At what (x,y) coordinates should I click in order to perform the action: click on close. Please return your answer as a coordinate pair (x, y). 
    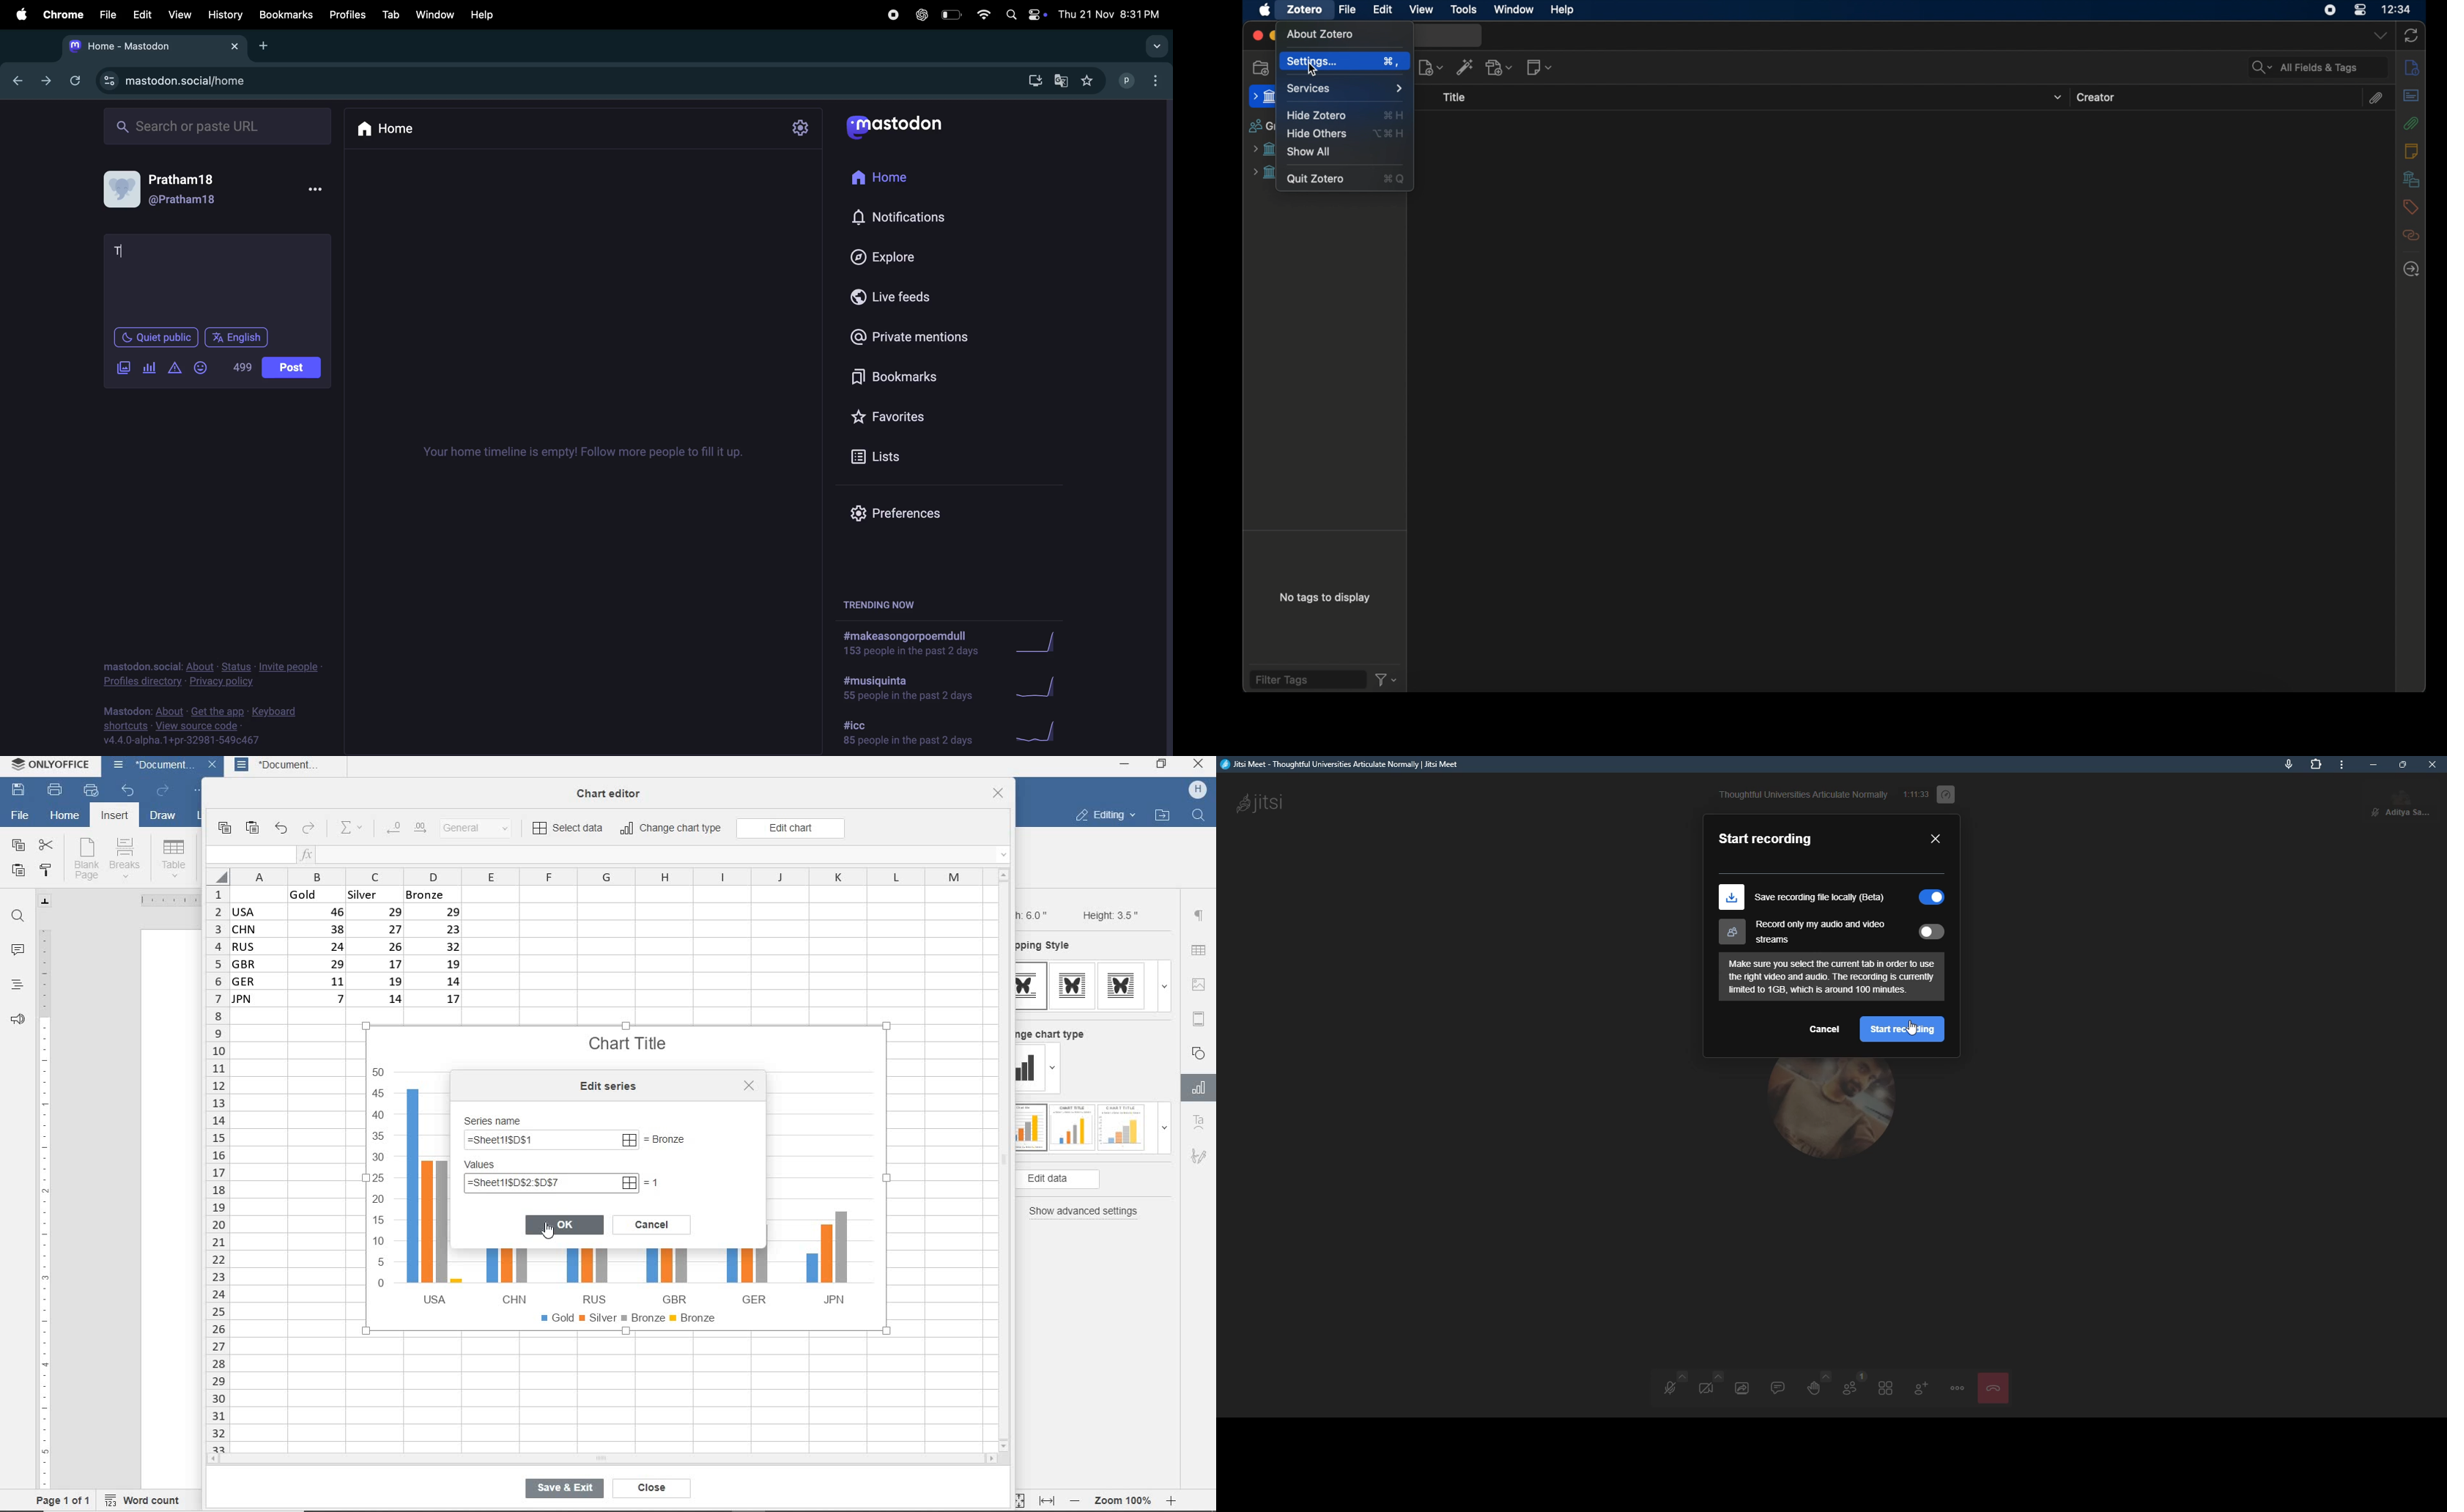
    Looking at the image, I should click on (1200, 765).